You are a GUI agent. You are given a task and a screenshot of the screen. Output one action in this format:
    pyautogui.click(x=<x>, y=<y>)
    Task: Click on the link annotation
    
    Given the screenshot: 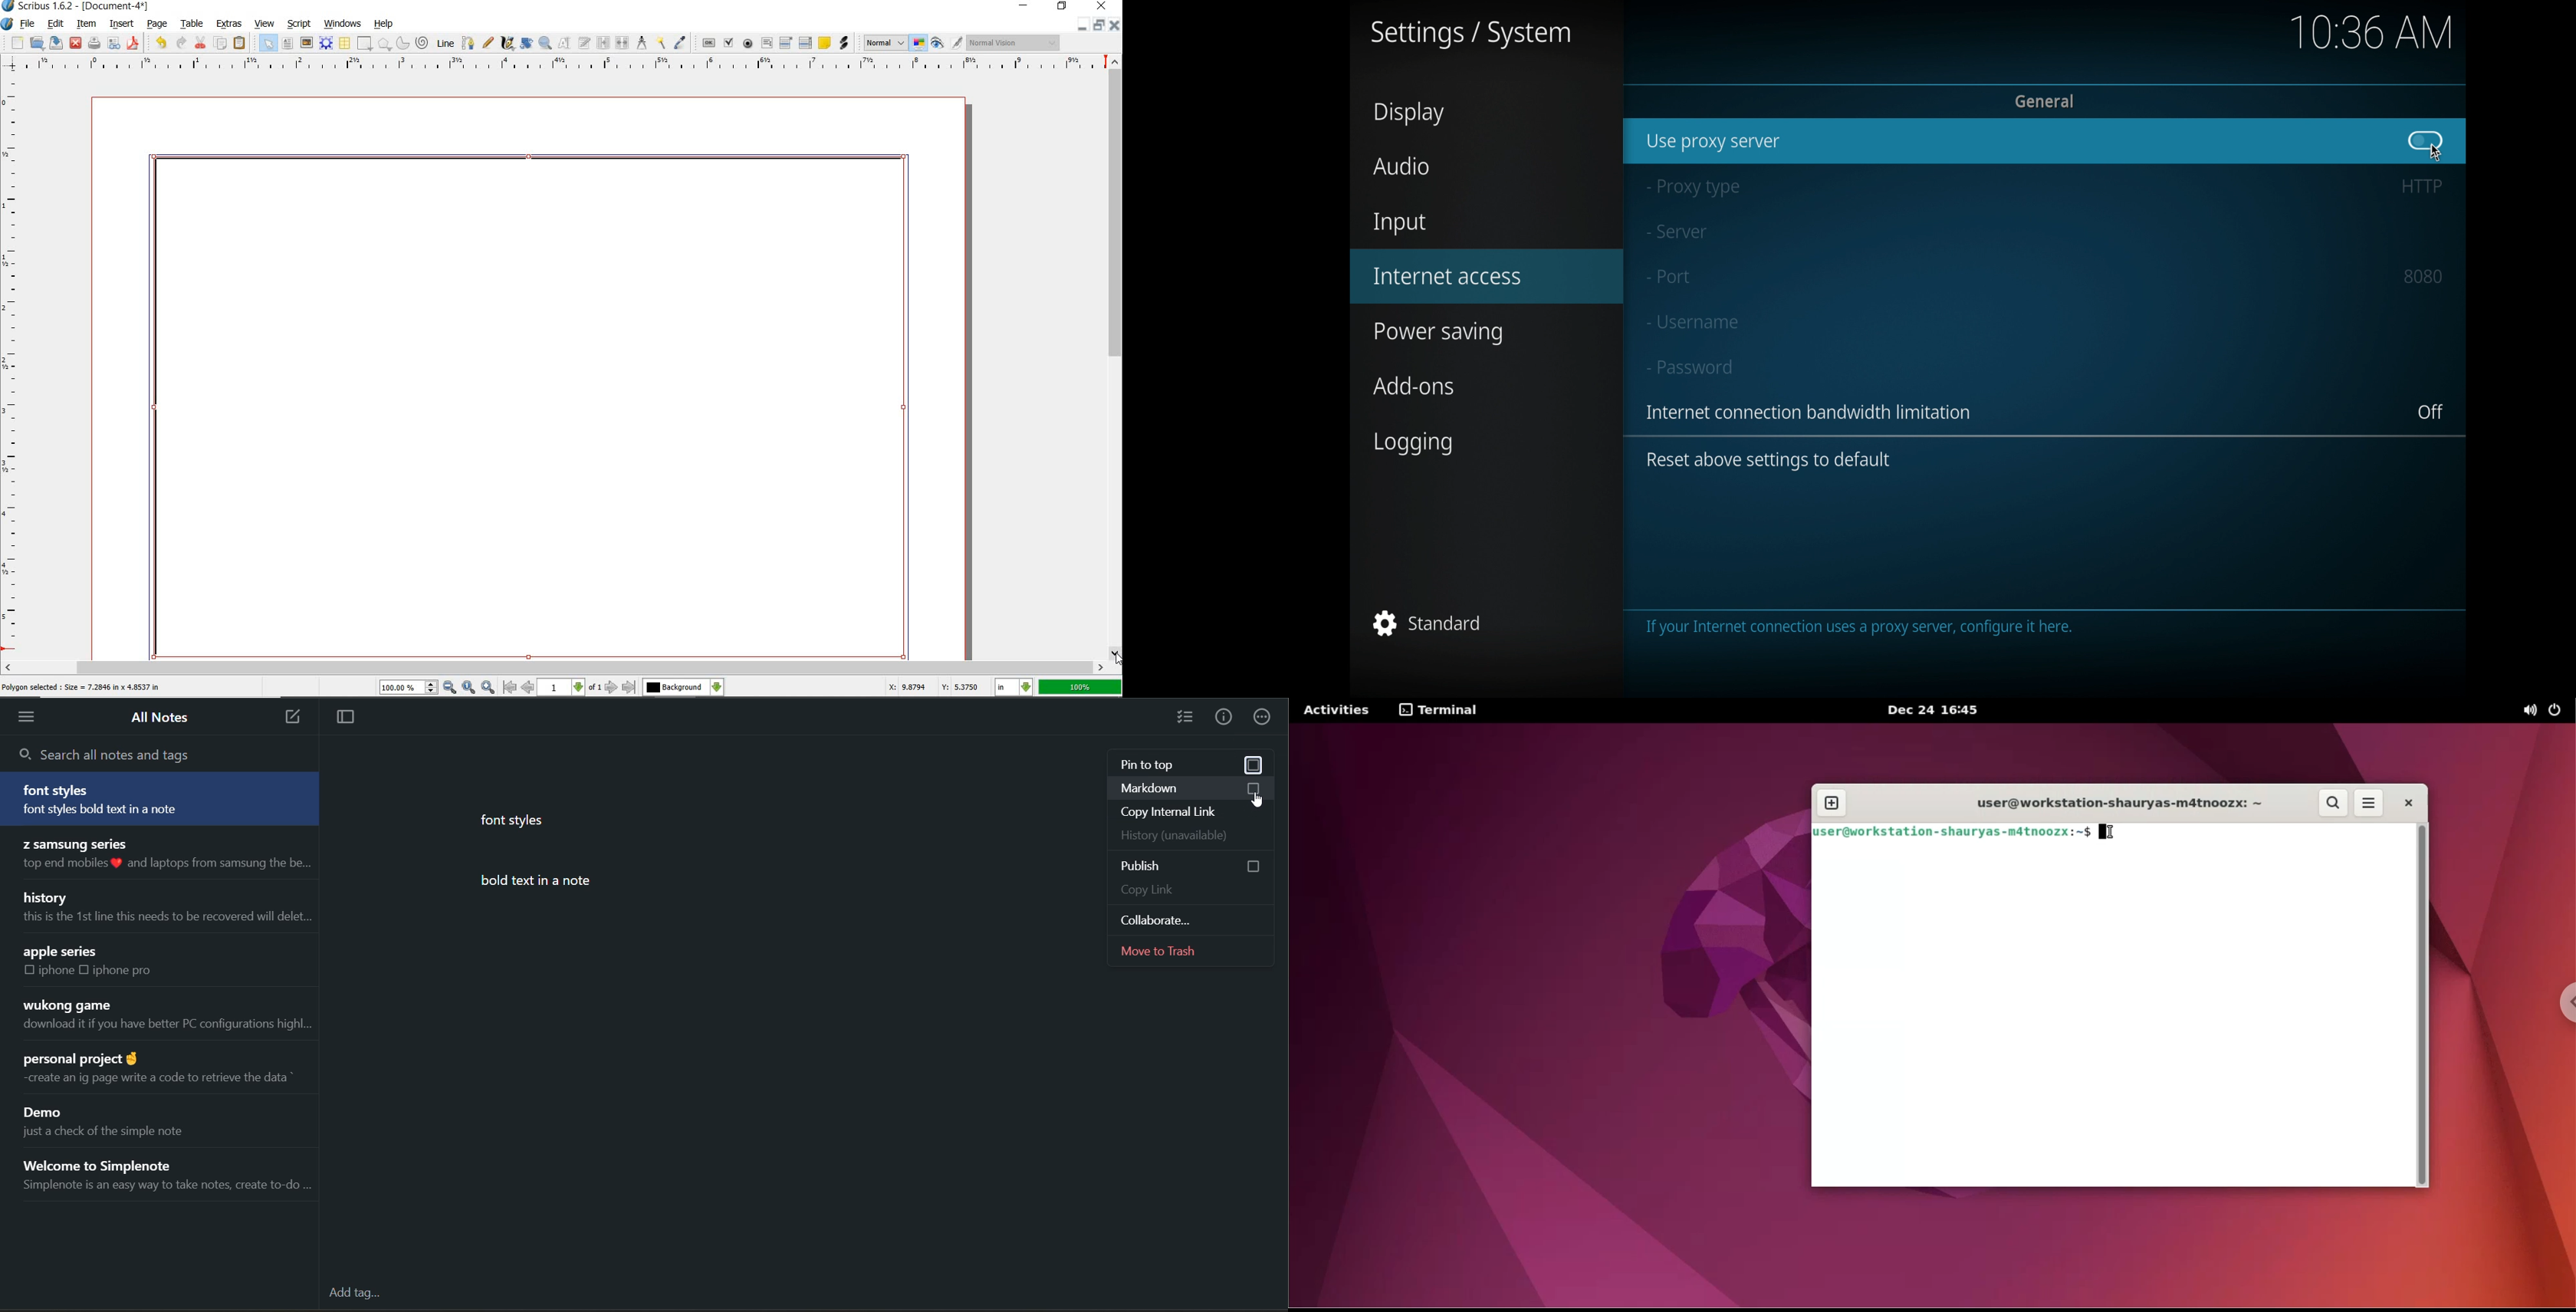 What is the action you would take?
    pyautogui.click(x=843, y=44)
    